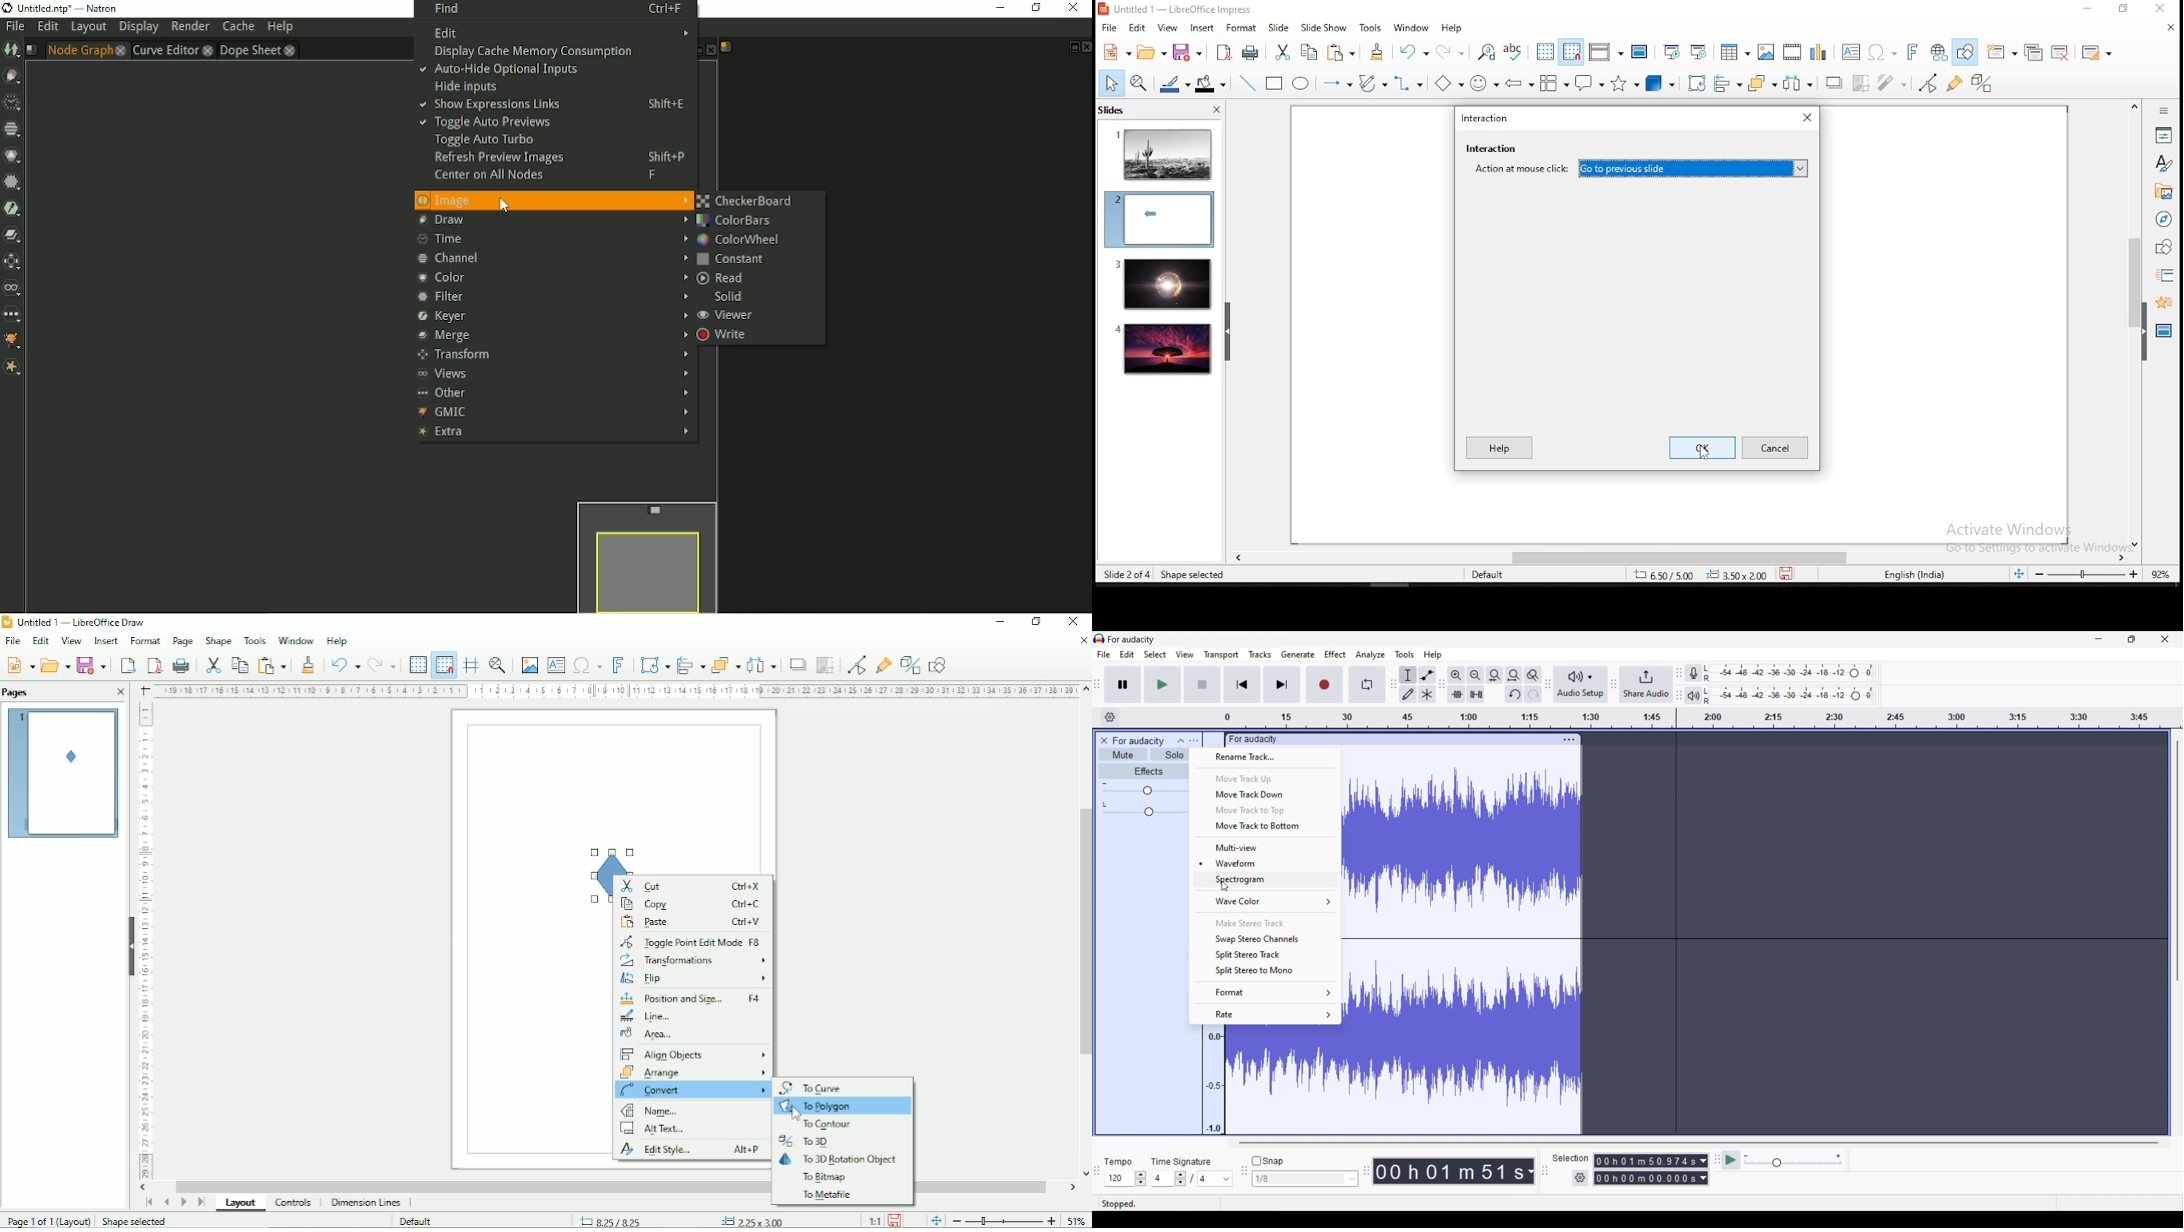 This screenshot has width=2184, height=1232. I want to click on slides, so click(1115, 112).